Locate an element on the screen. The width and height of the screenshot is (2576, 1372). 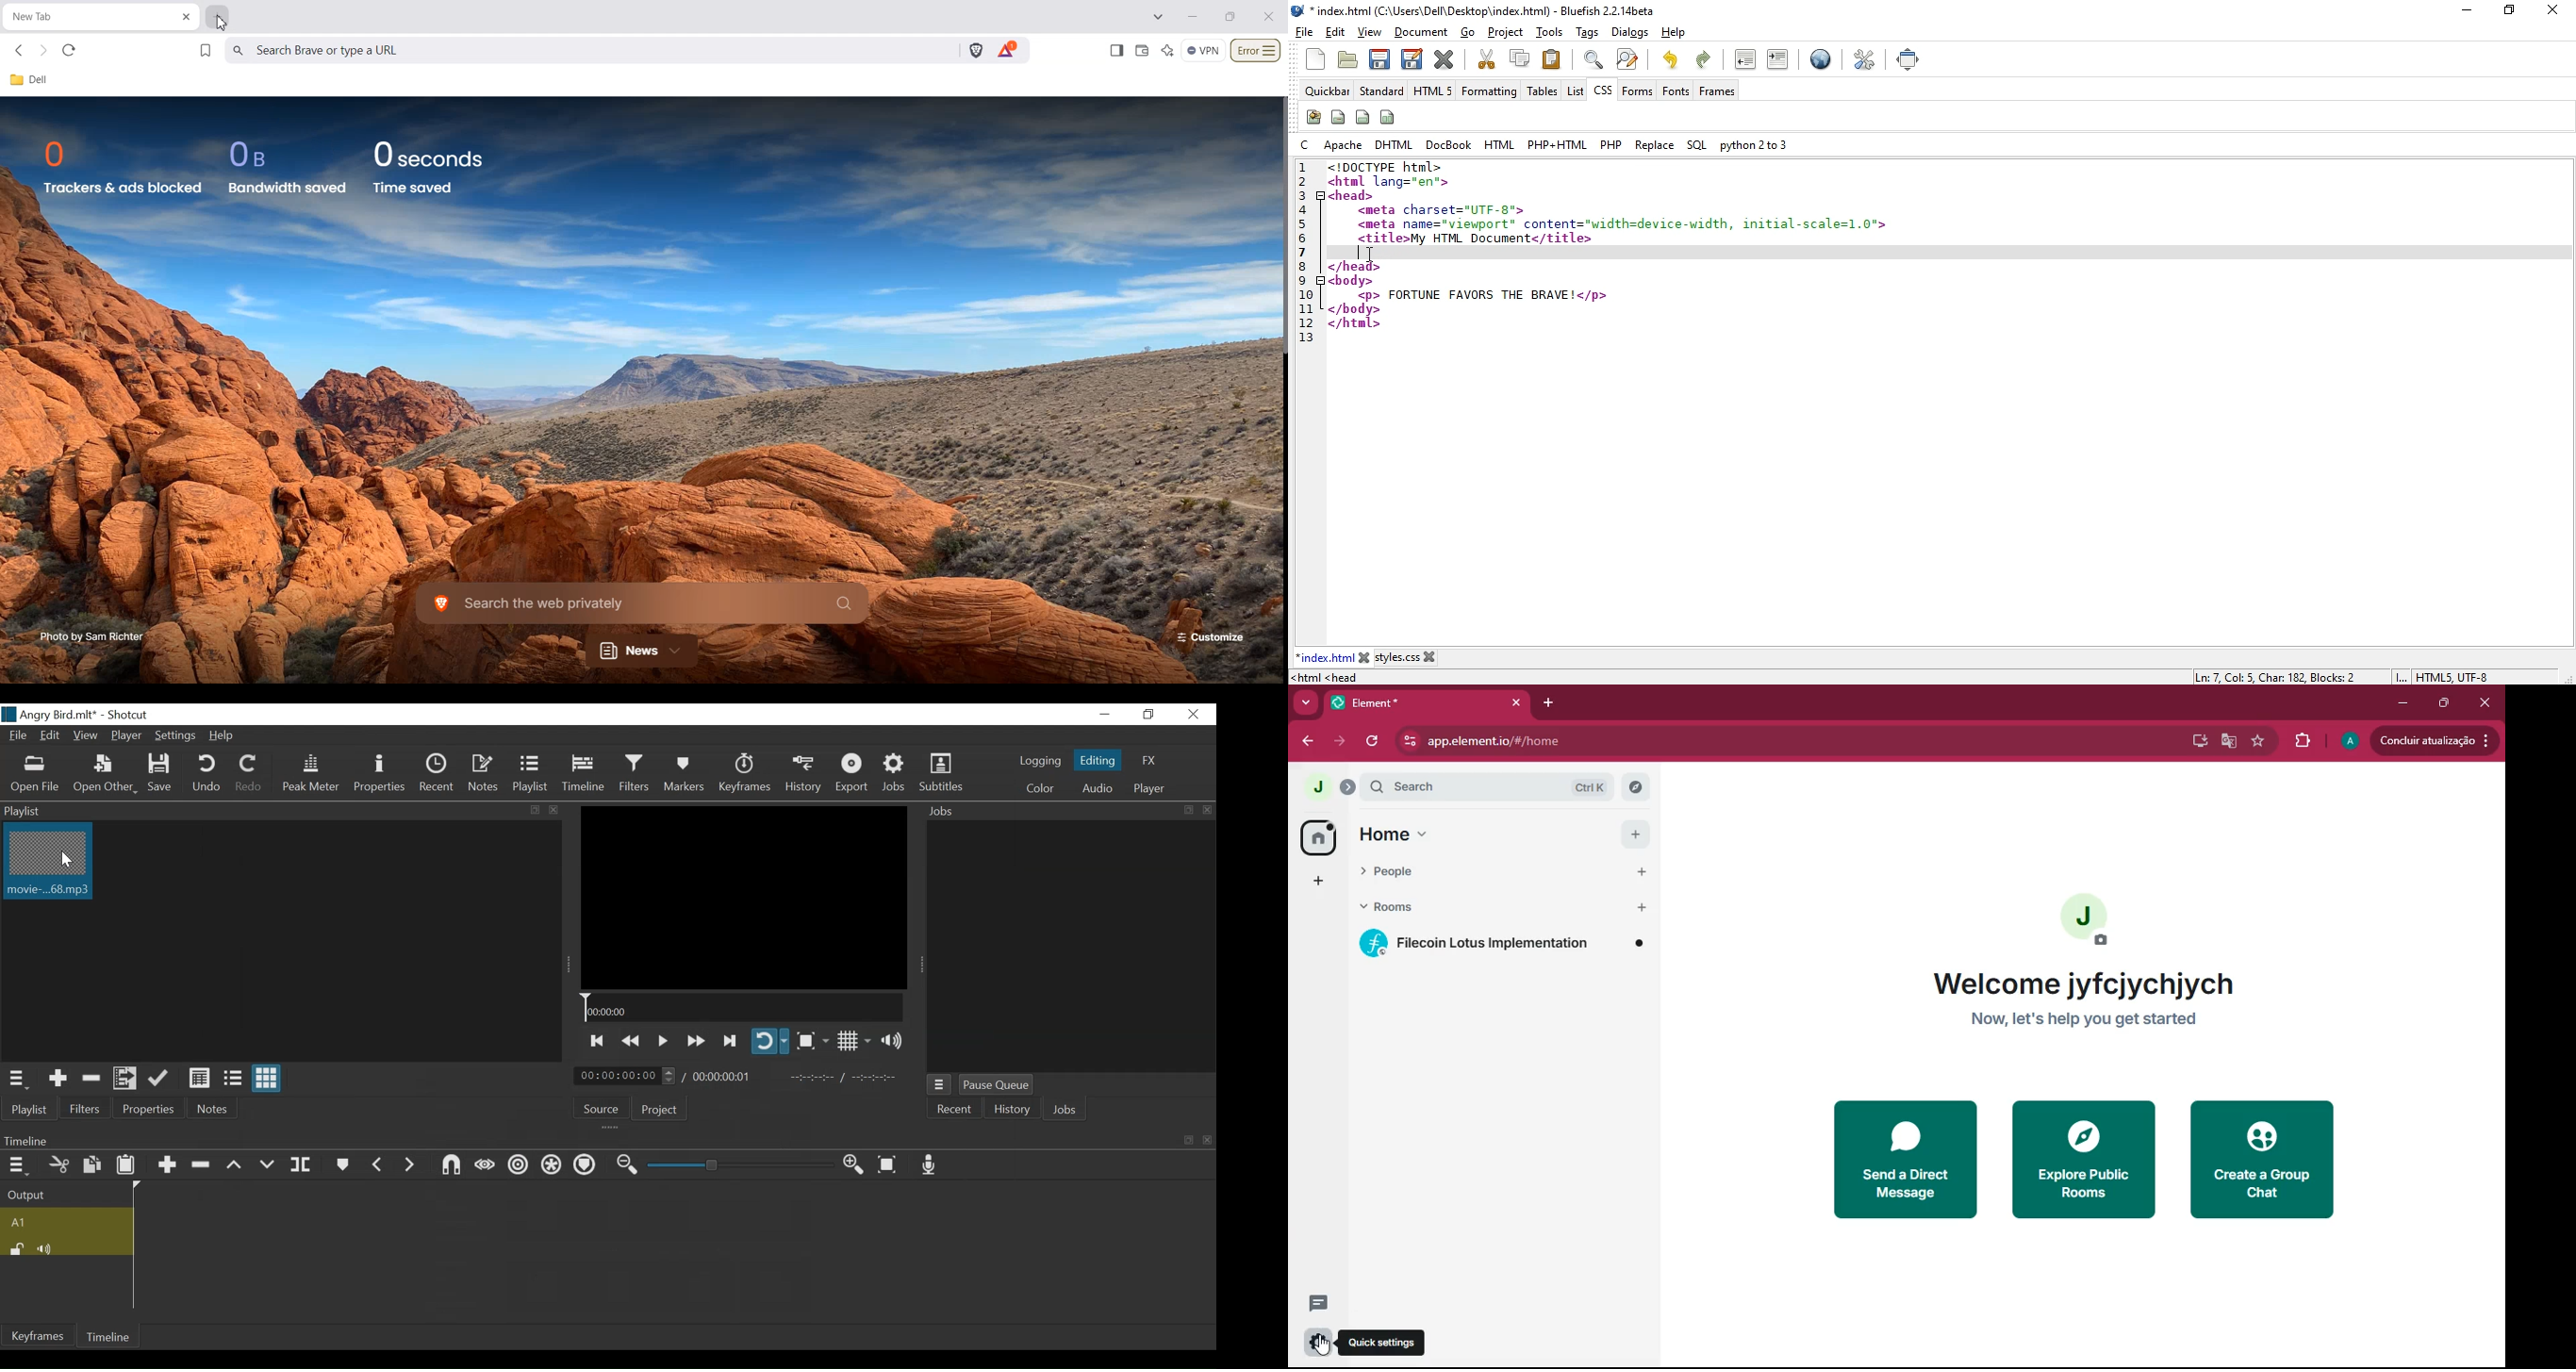
add is located at coordinates (1315, 881).